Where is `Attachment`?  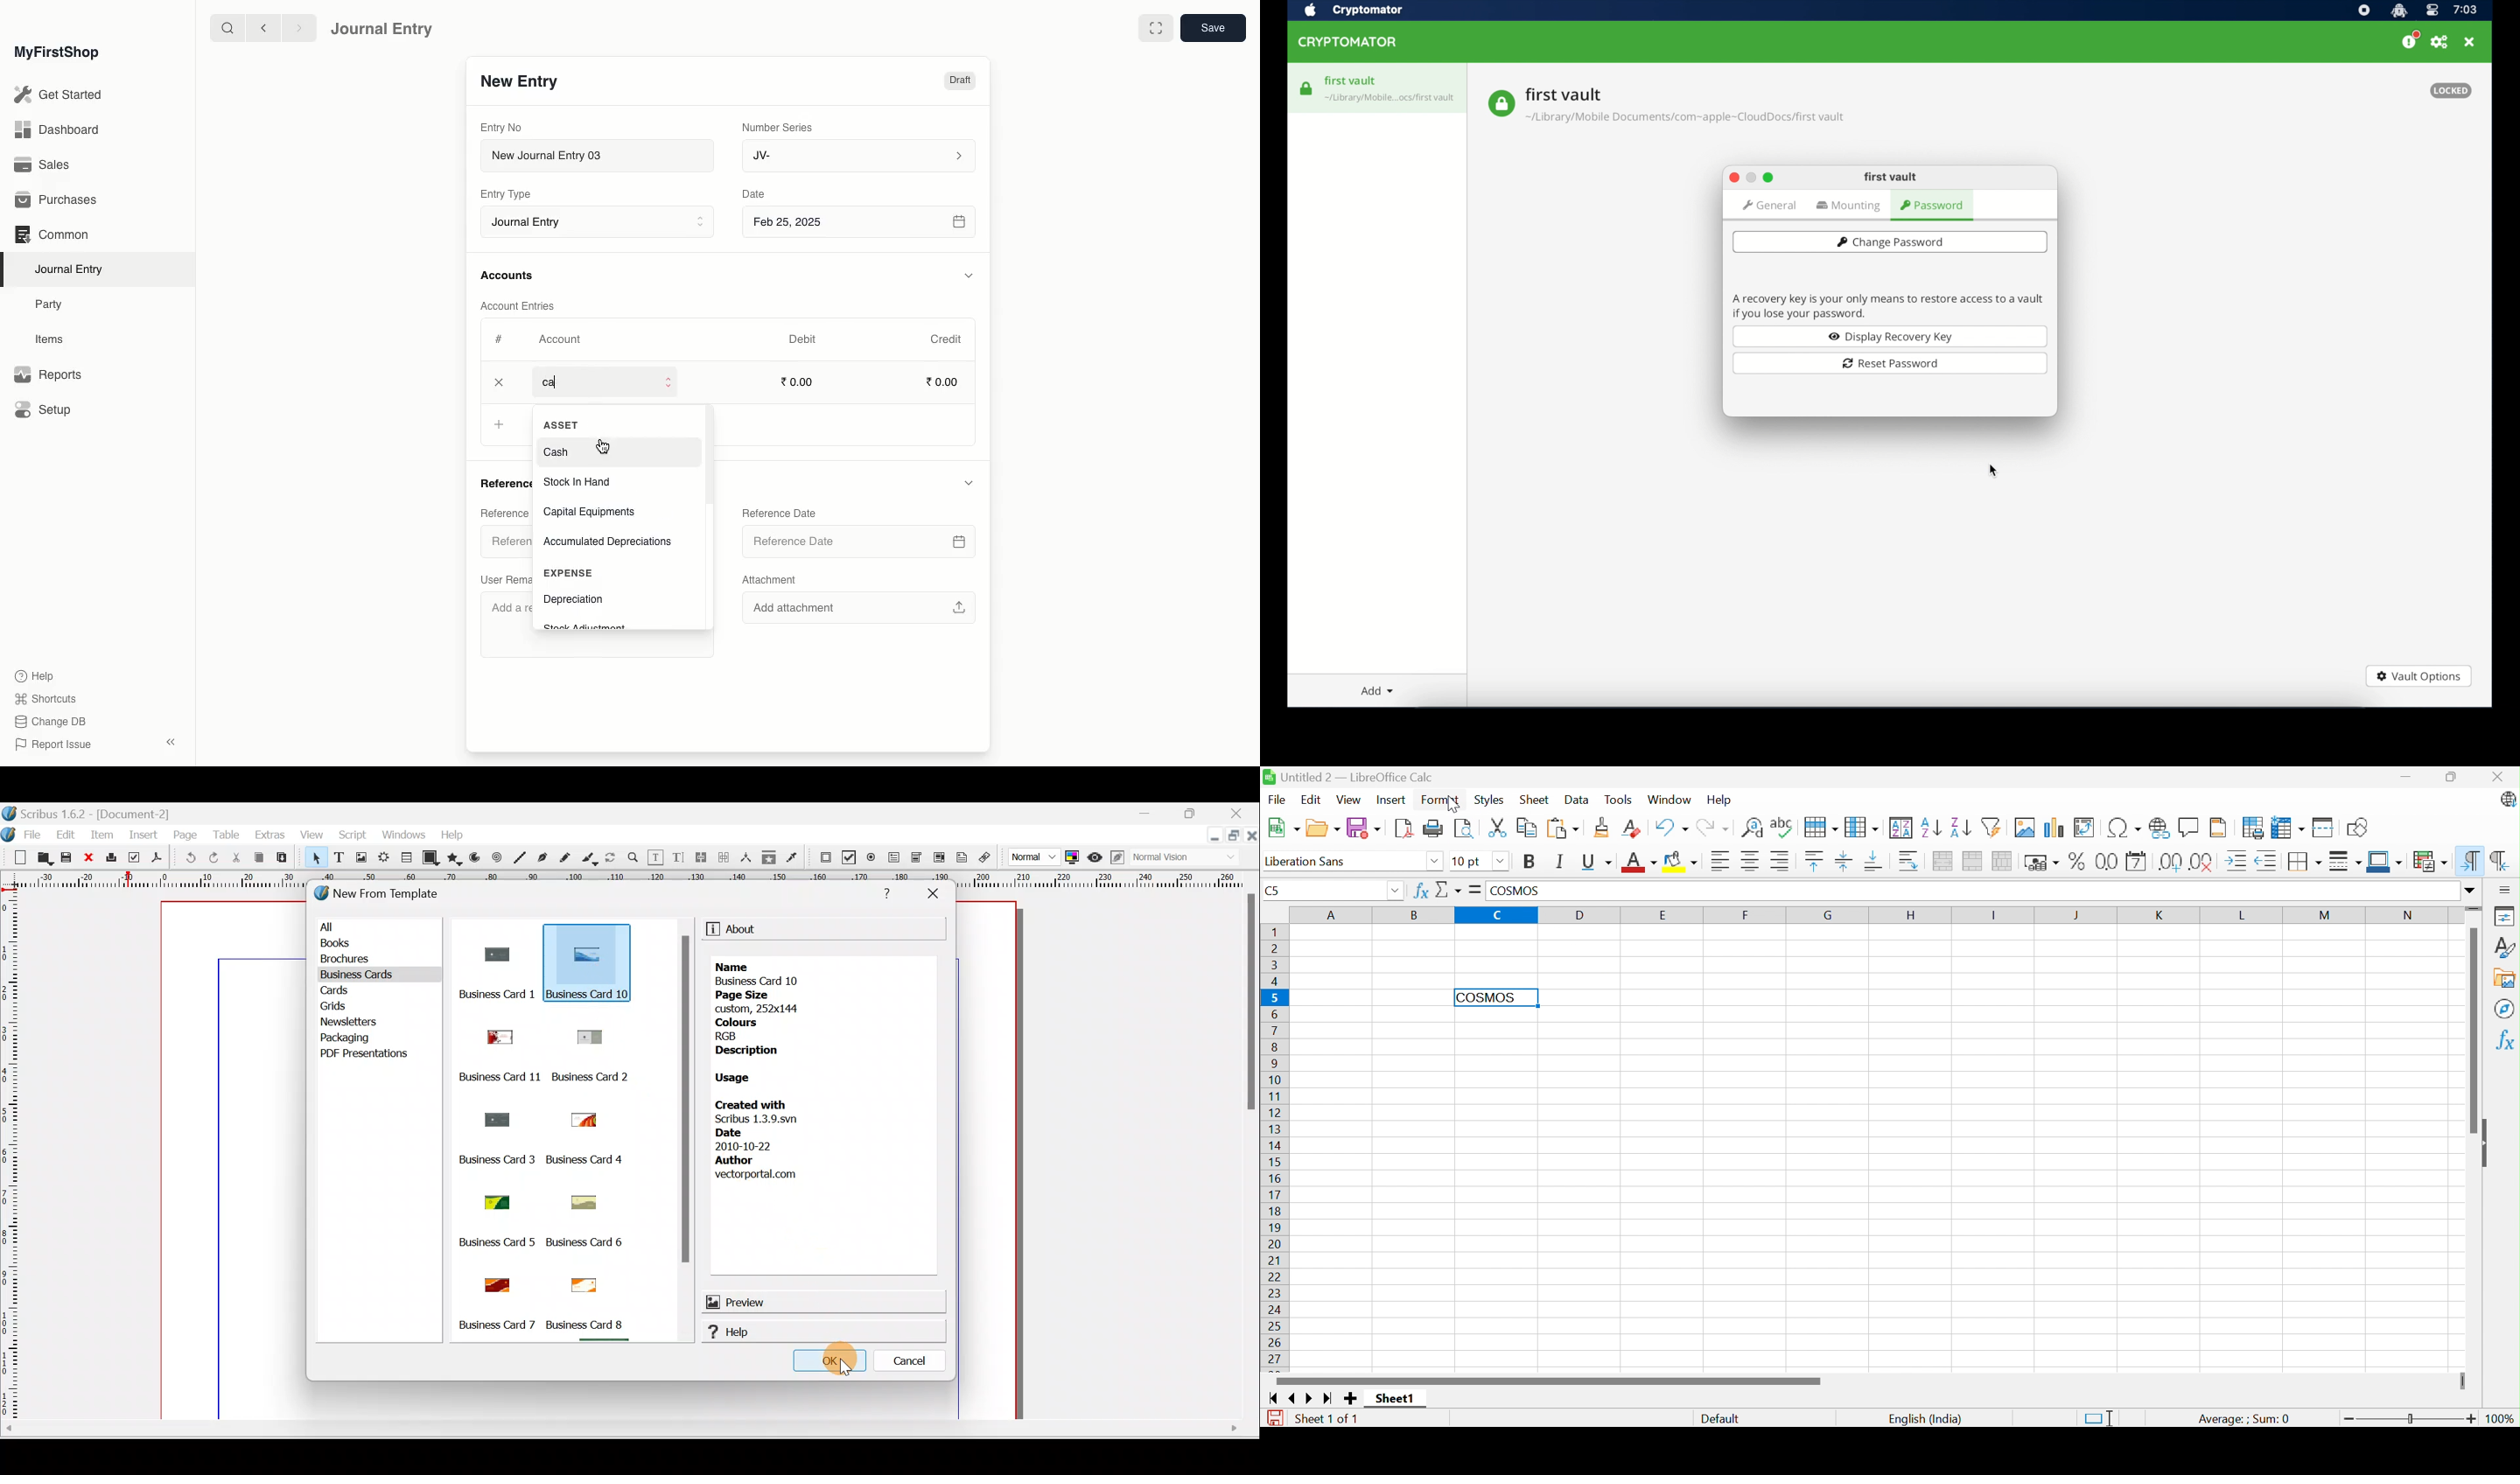 Attachment is located at coordinates (769, 579).